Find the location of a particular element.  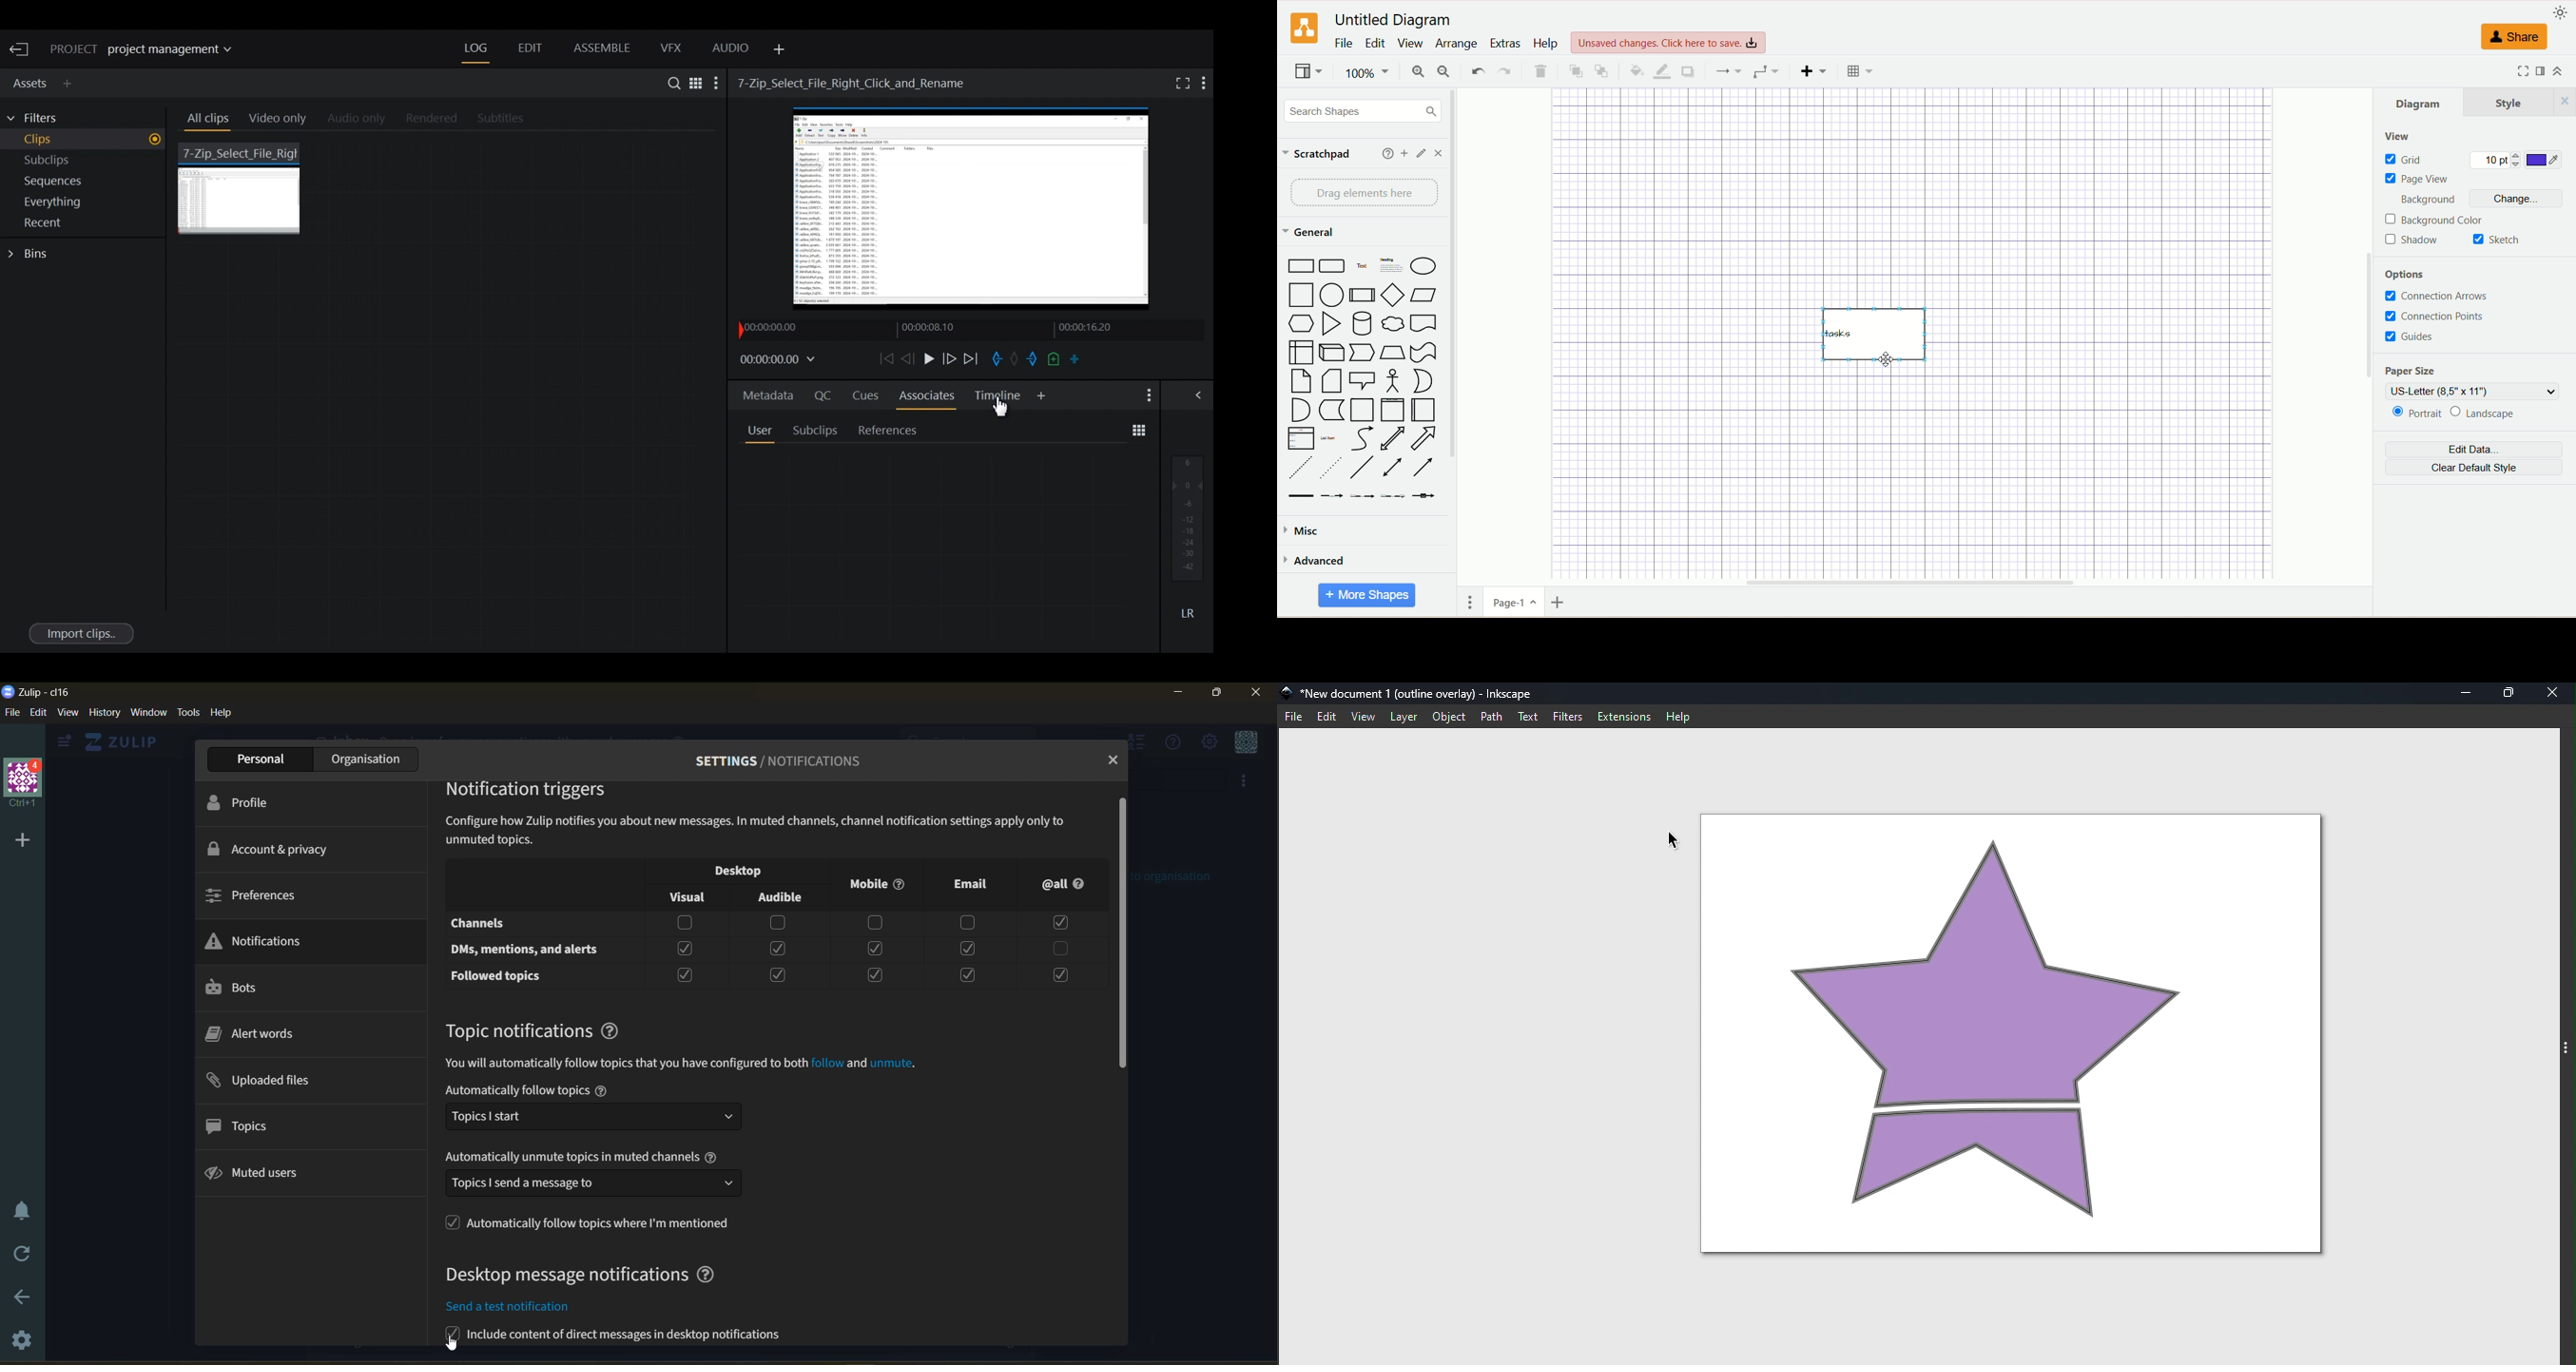

misc is located at coordinates (1304, 532).